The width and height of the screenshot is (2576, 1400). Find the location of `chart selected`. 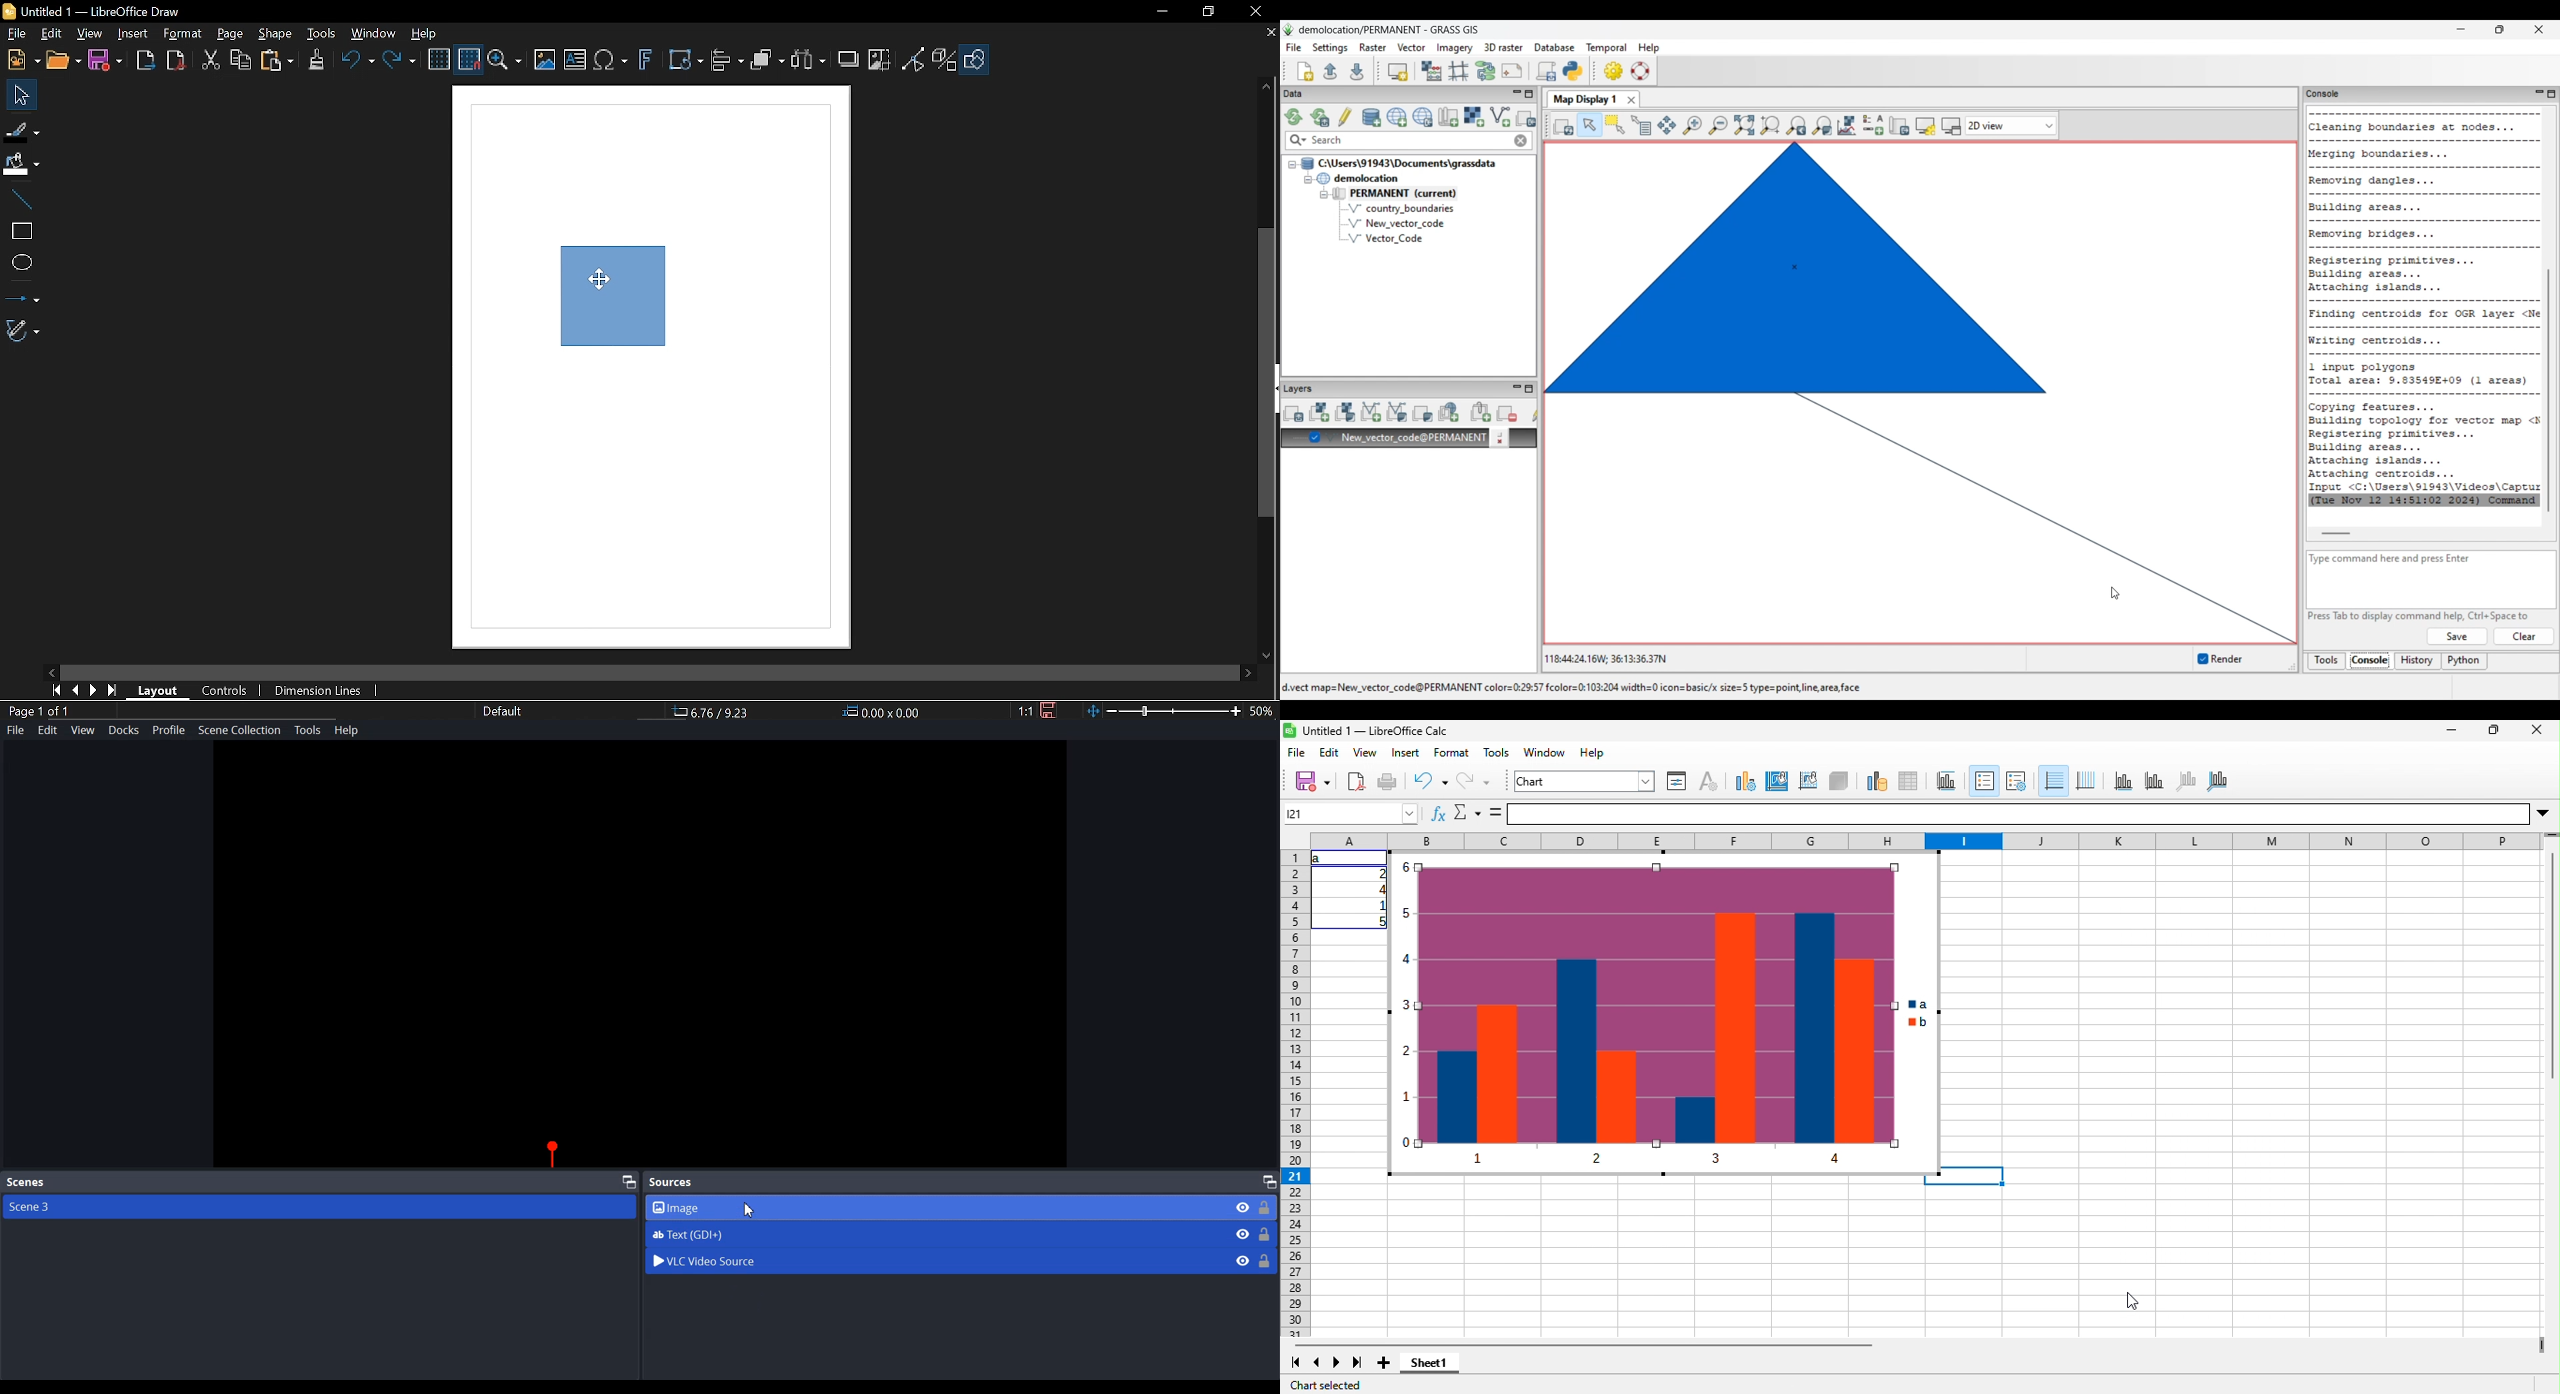

chart selected is located at coordinates (1325, 1386).